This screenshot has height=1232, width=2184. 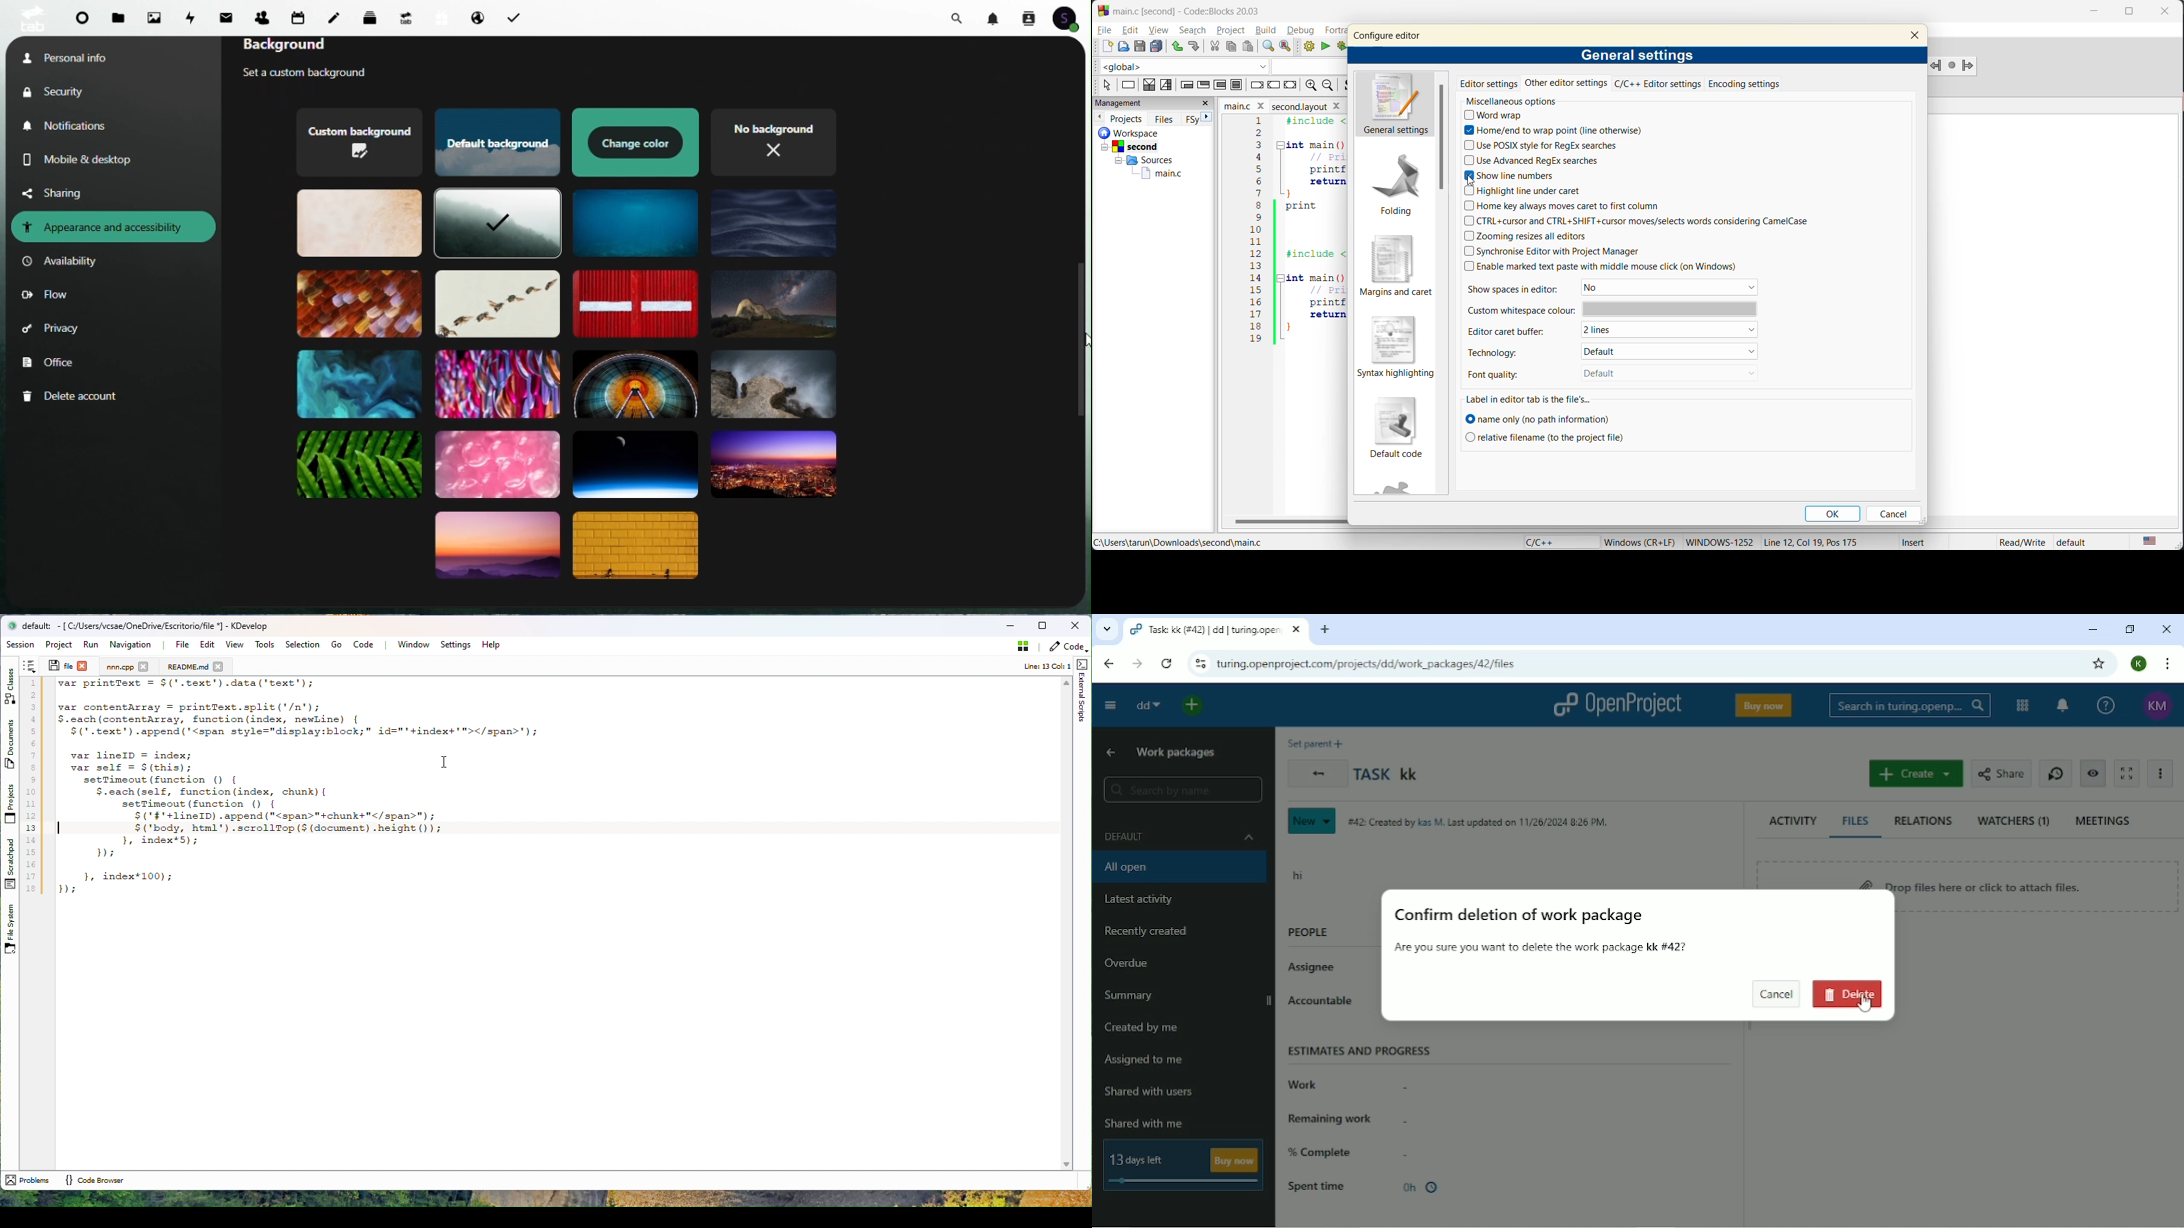 What do you see at coordinates (45, 297) in the screenshot?
I see `flow` at bounding box center [45, 297].